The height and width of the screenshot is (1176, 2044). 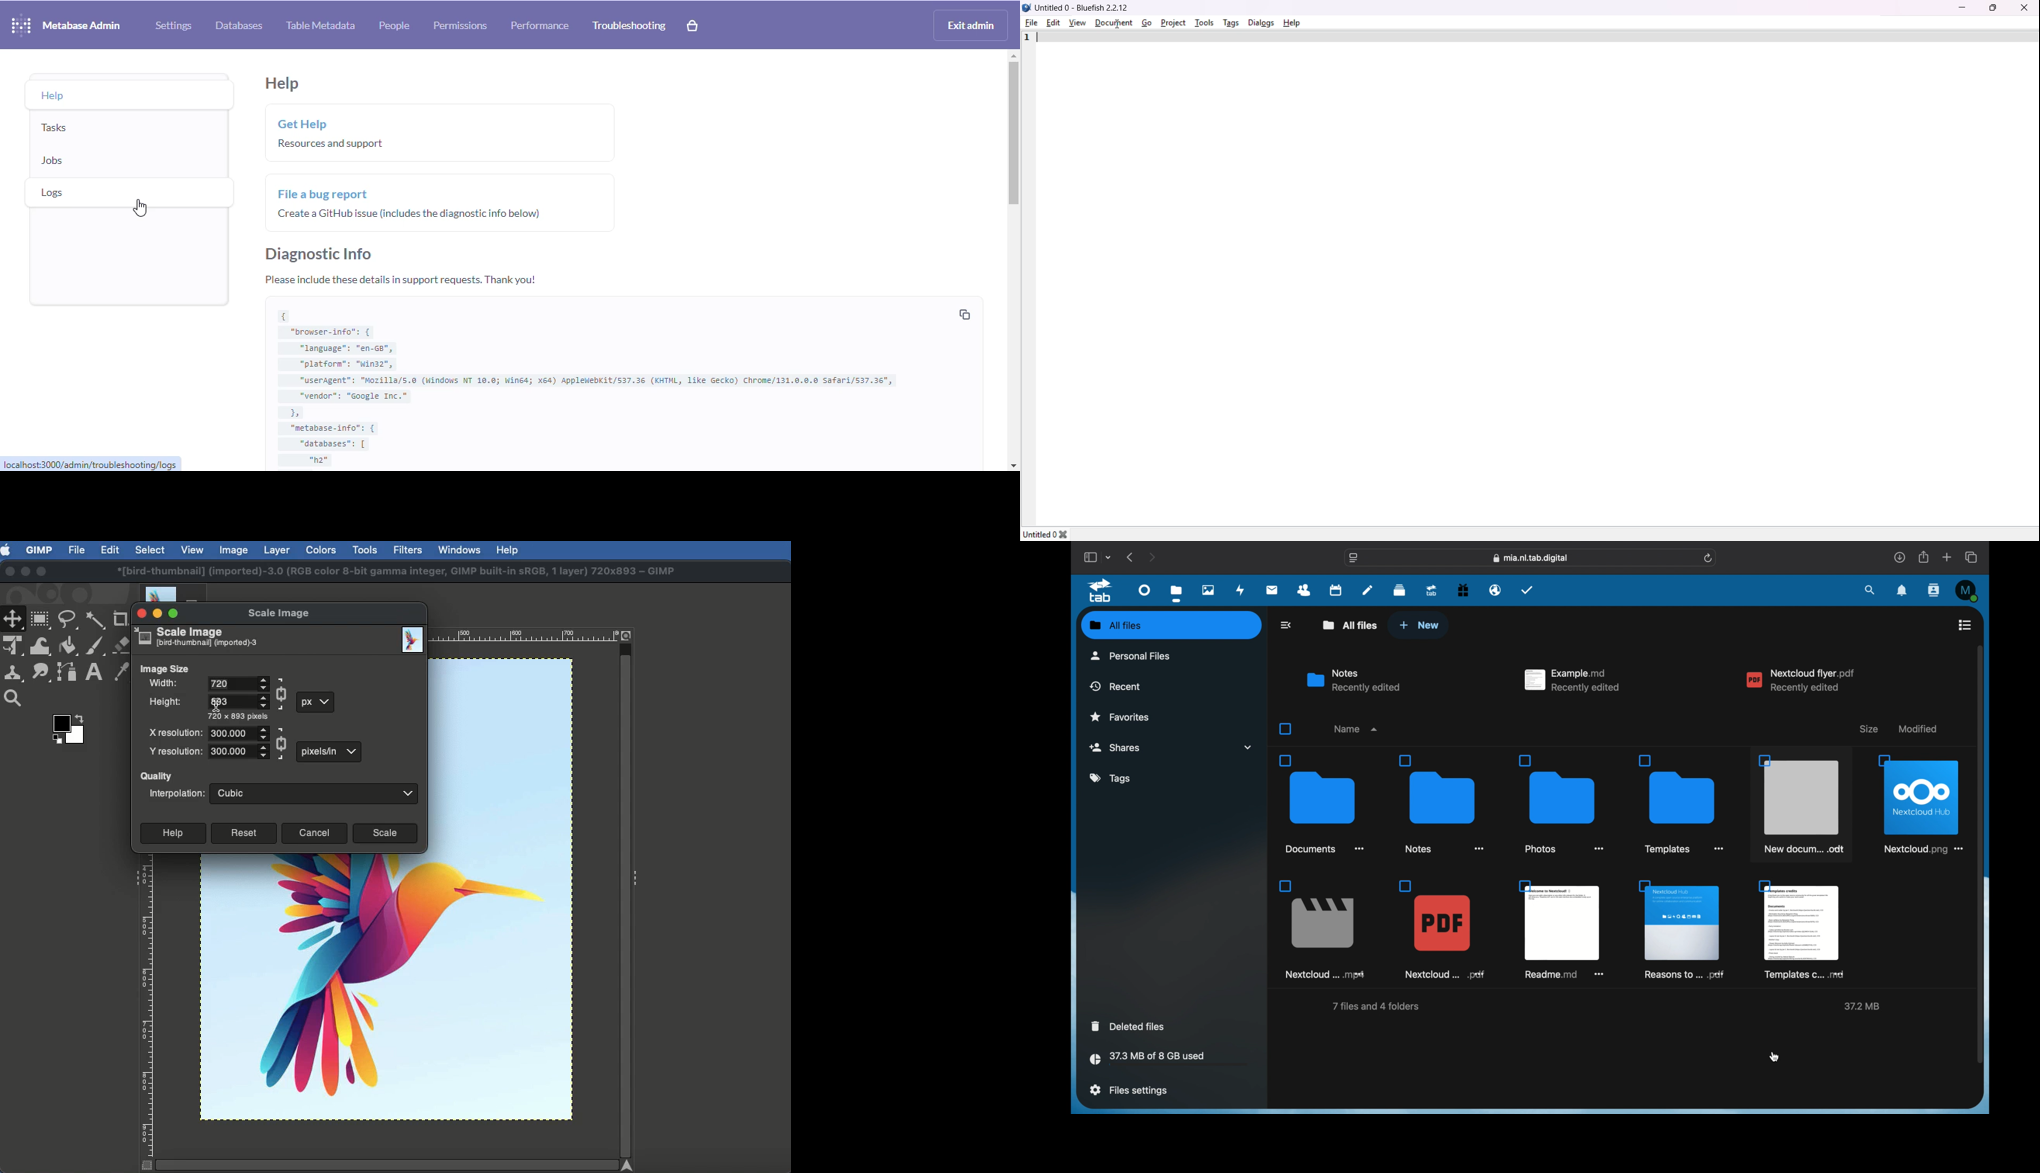 I want to click on tab group picker, so click(x=1109, y=557).